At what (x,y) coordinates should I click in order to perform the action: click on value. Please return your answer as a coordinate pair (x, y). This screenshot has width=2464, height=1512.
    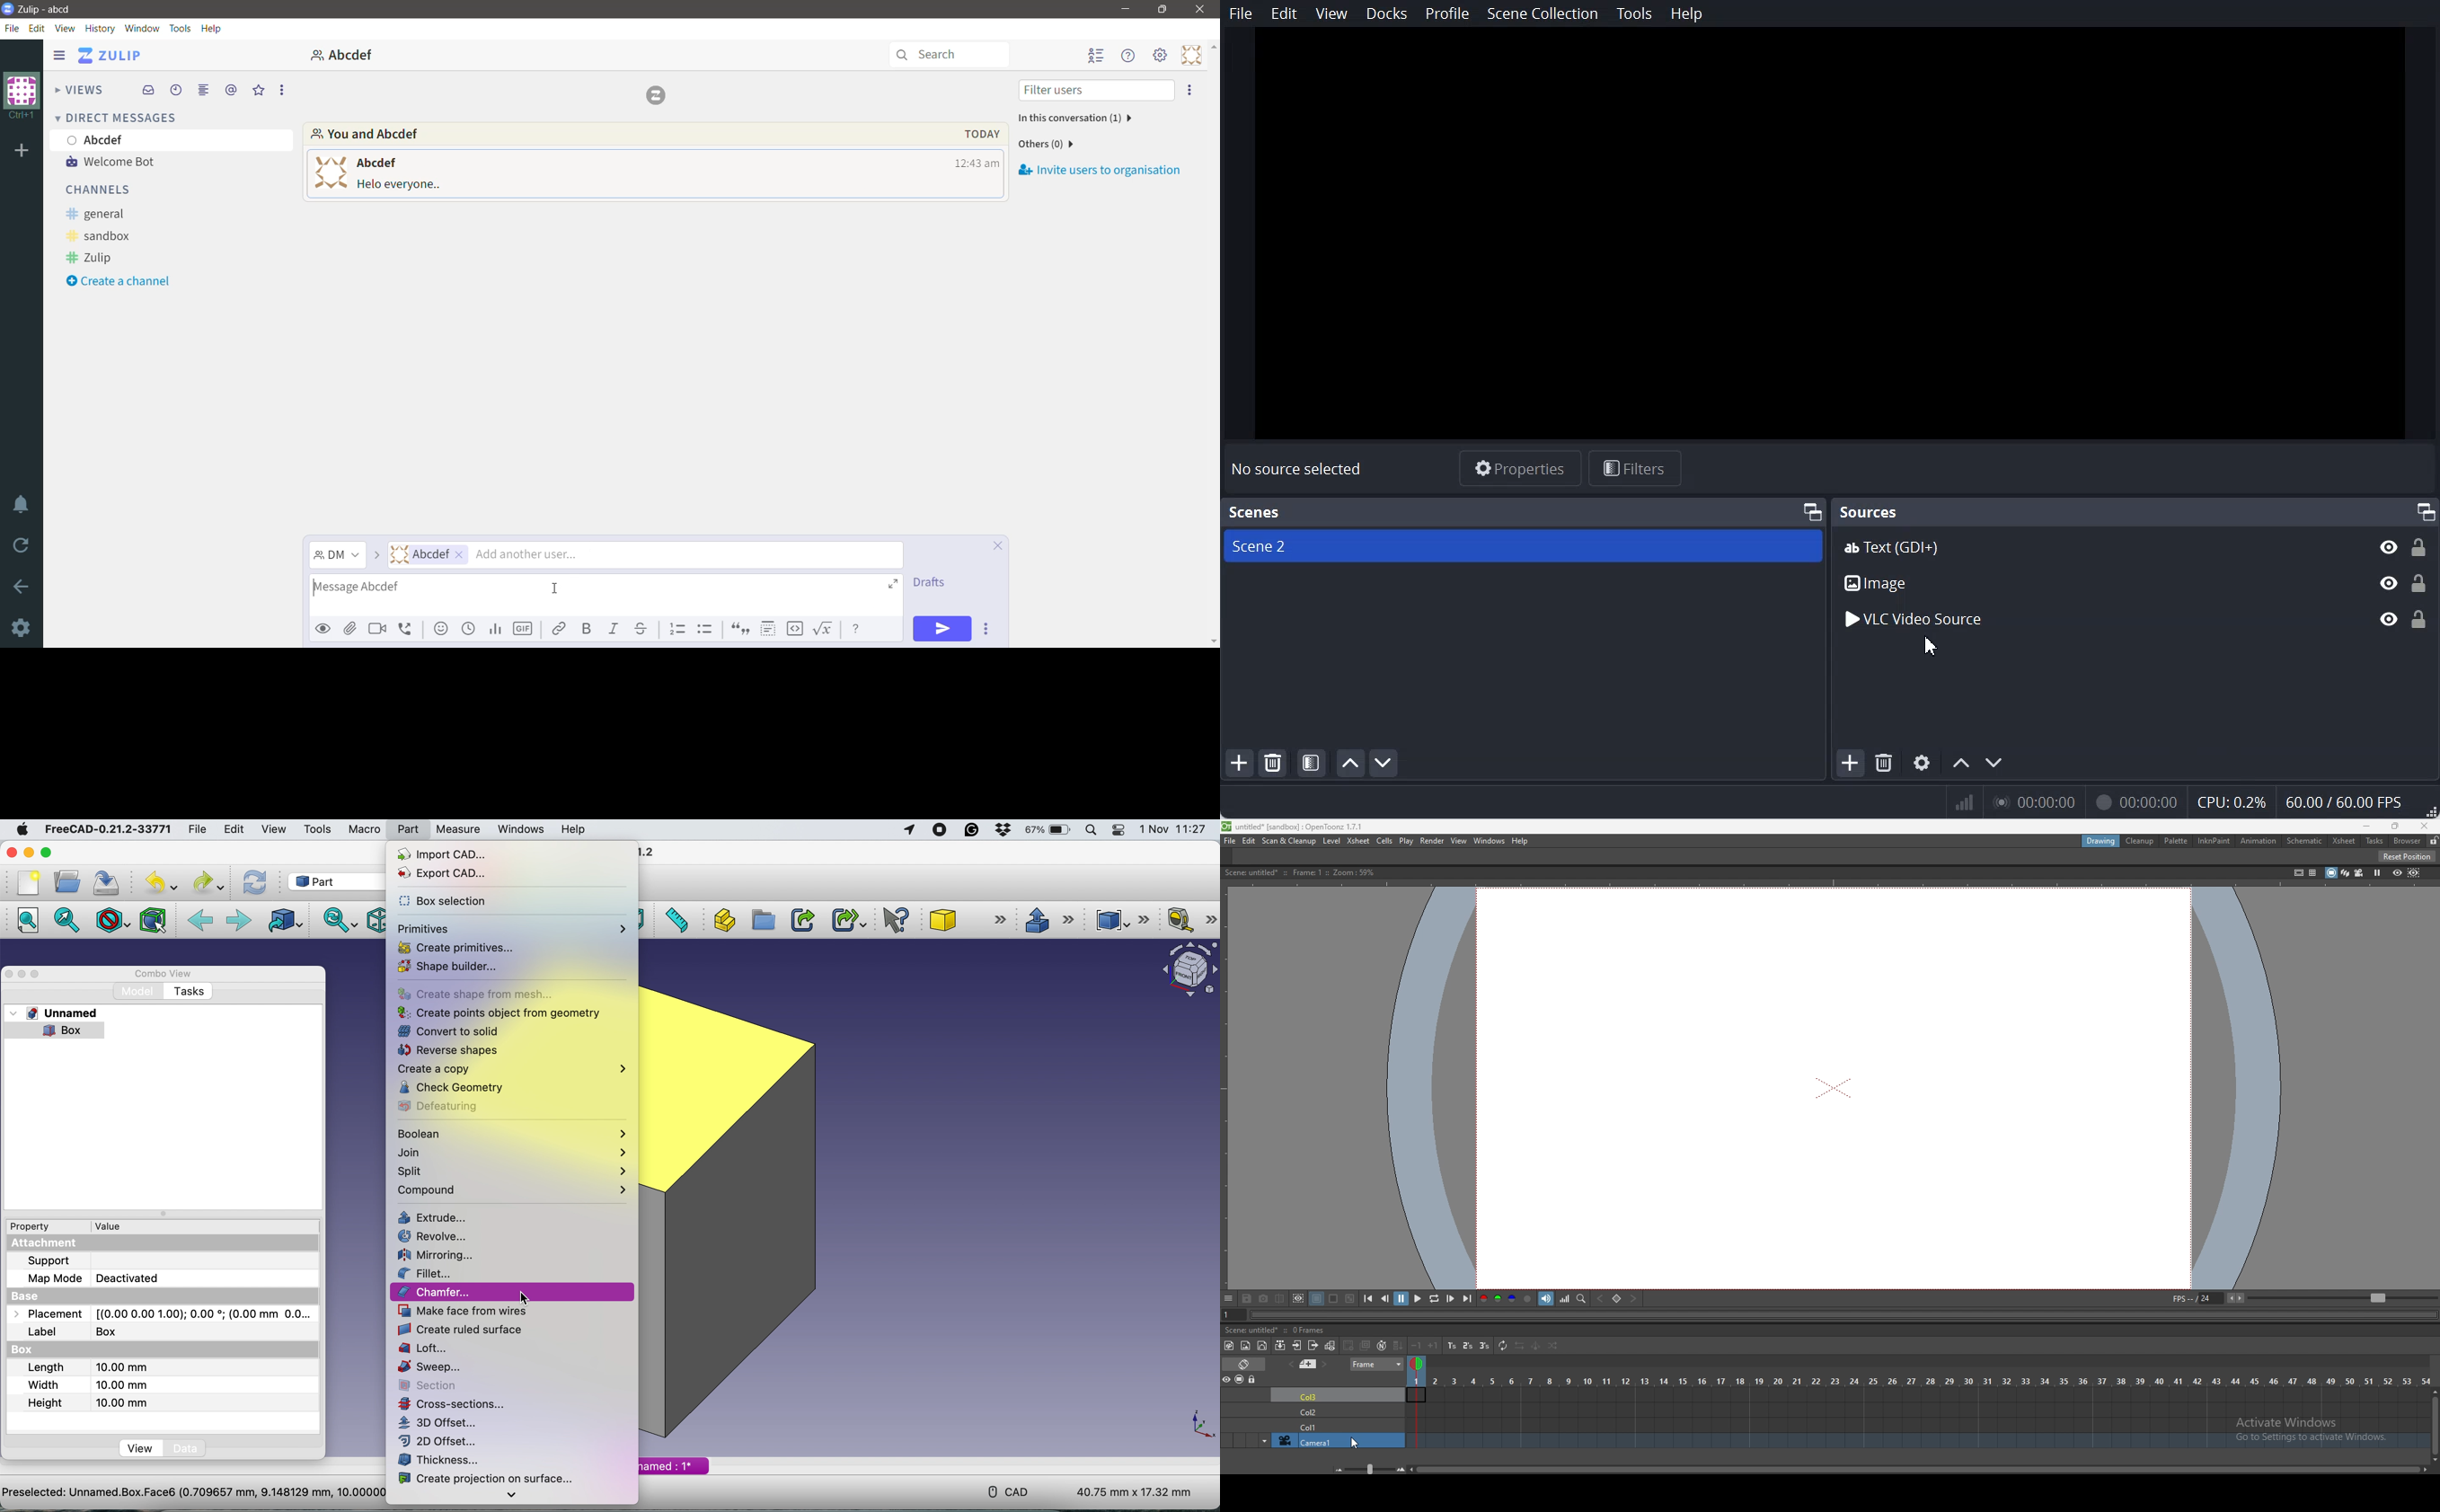
    Looking at the image, I should click on (105, 1228).